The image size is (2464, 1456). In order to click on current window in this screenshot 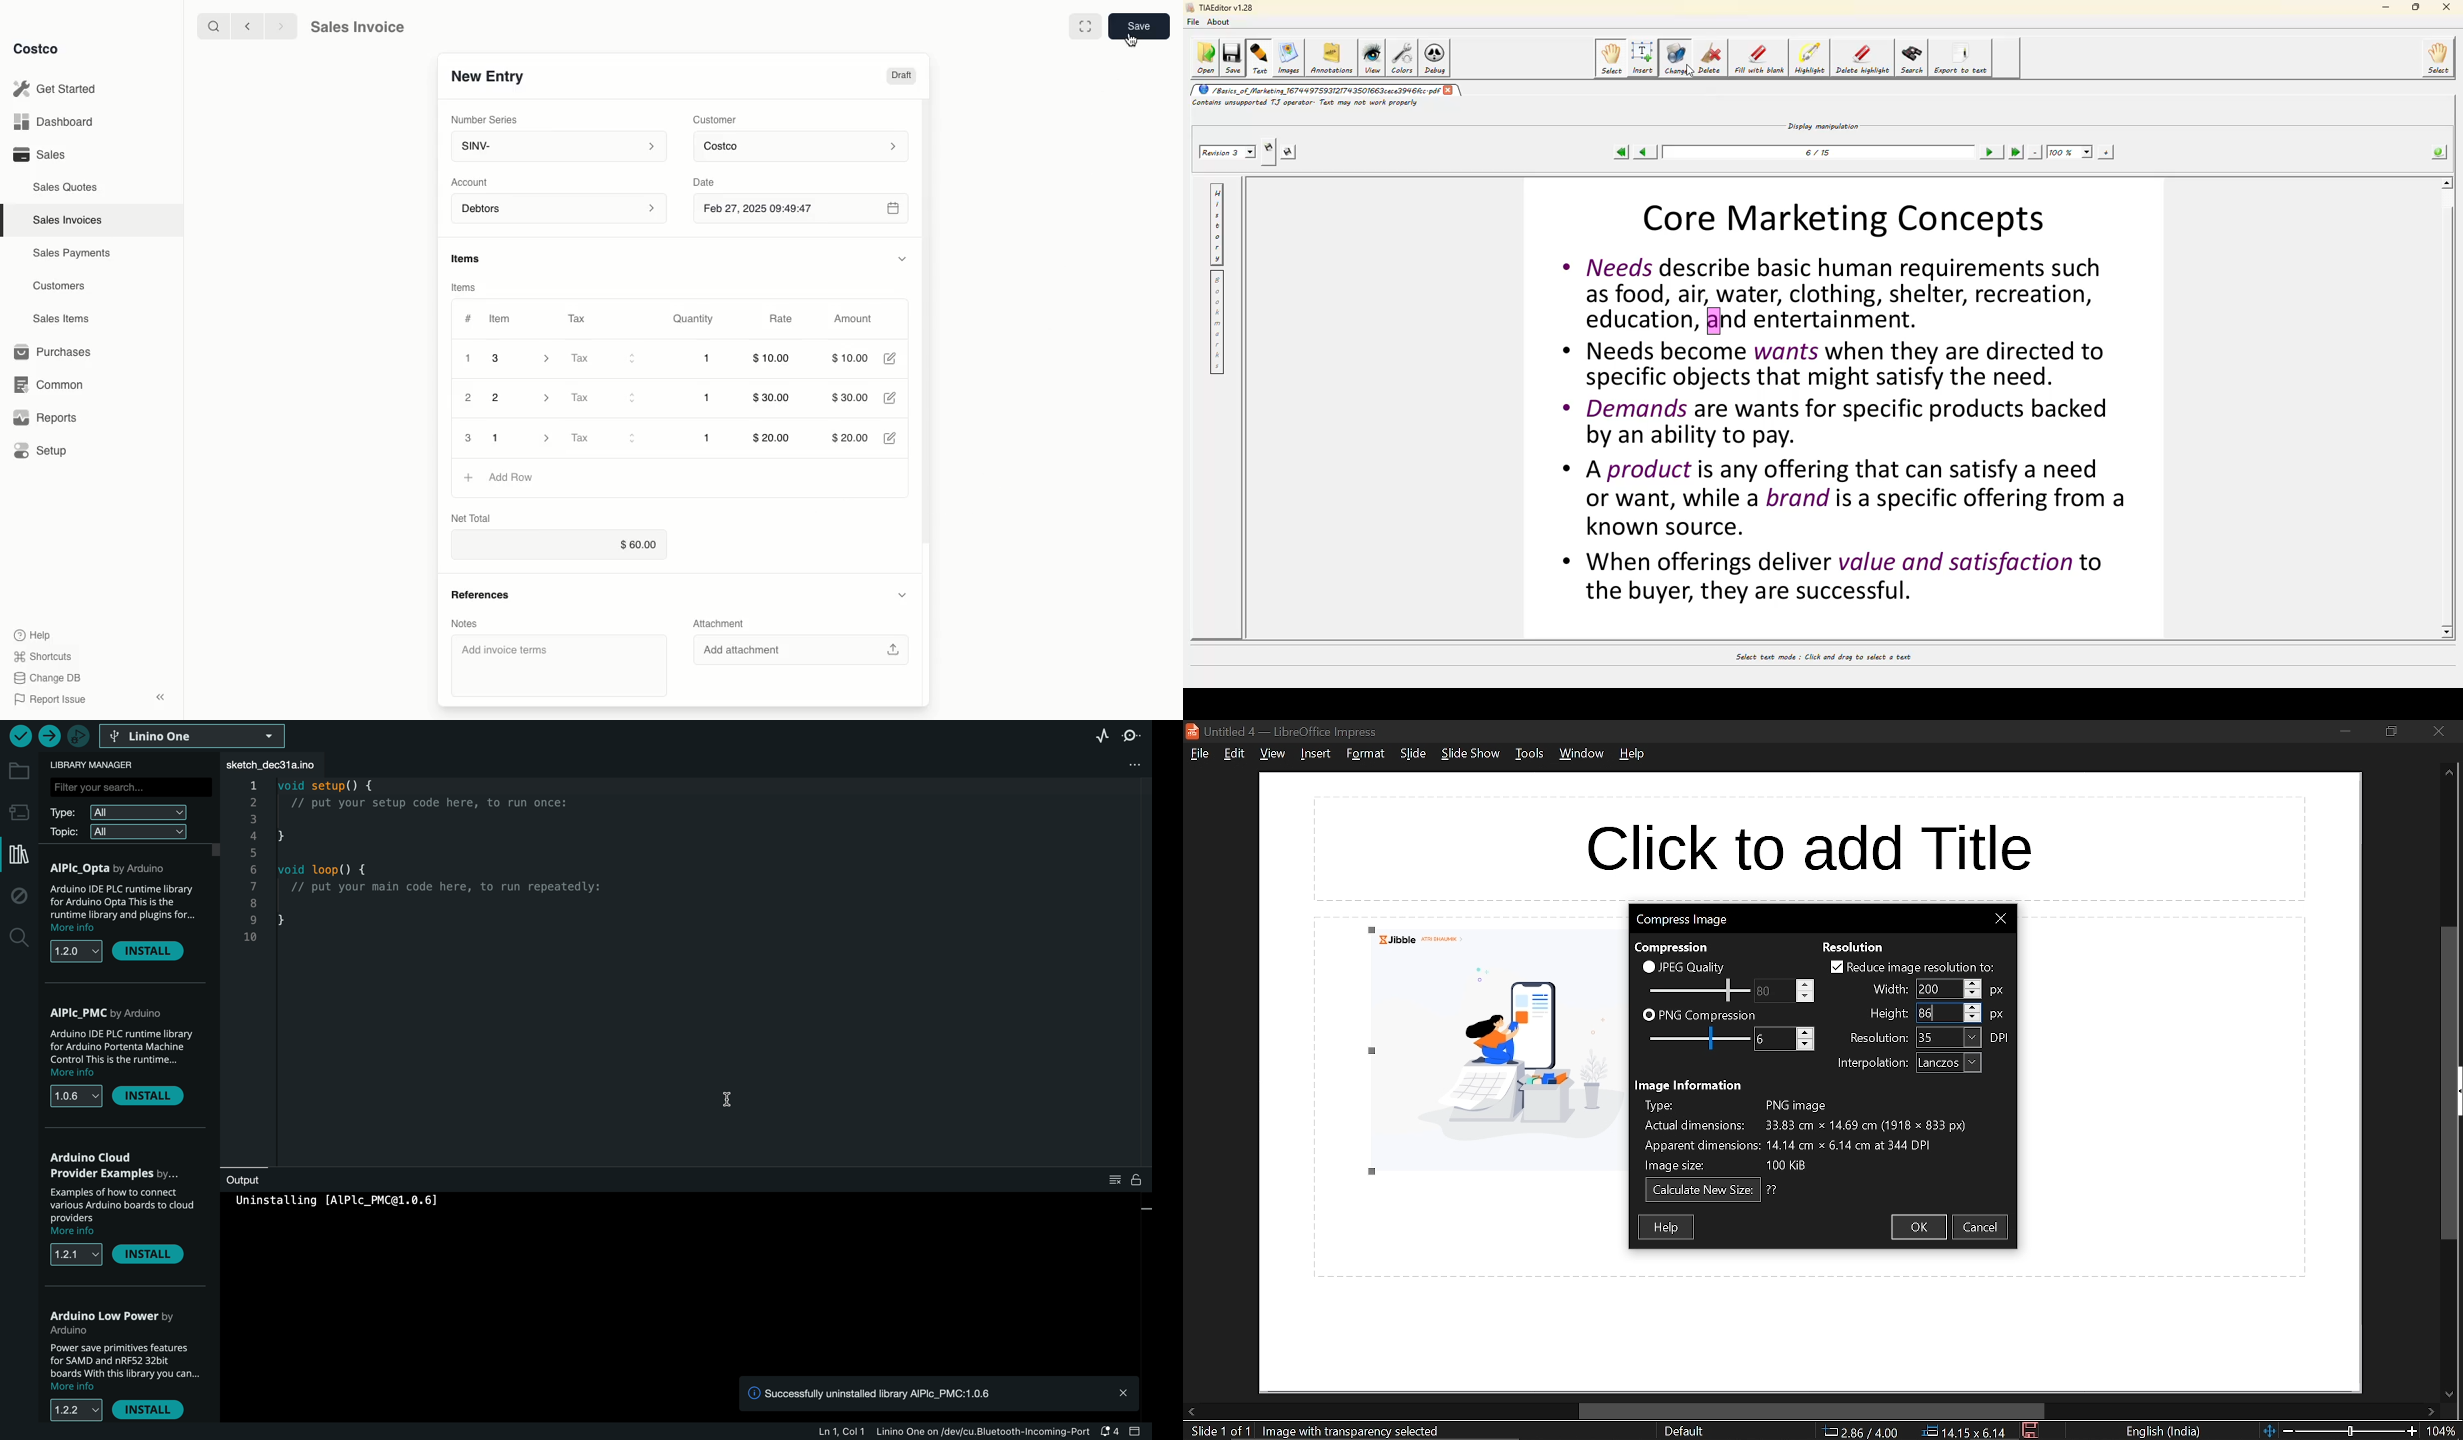, I will do `click(1287, 731)`.